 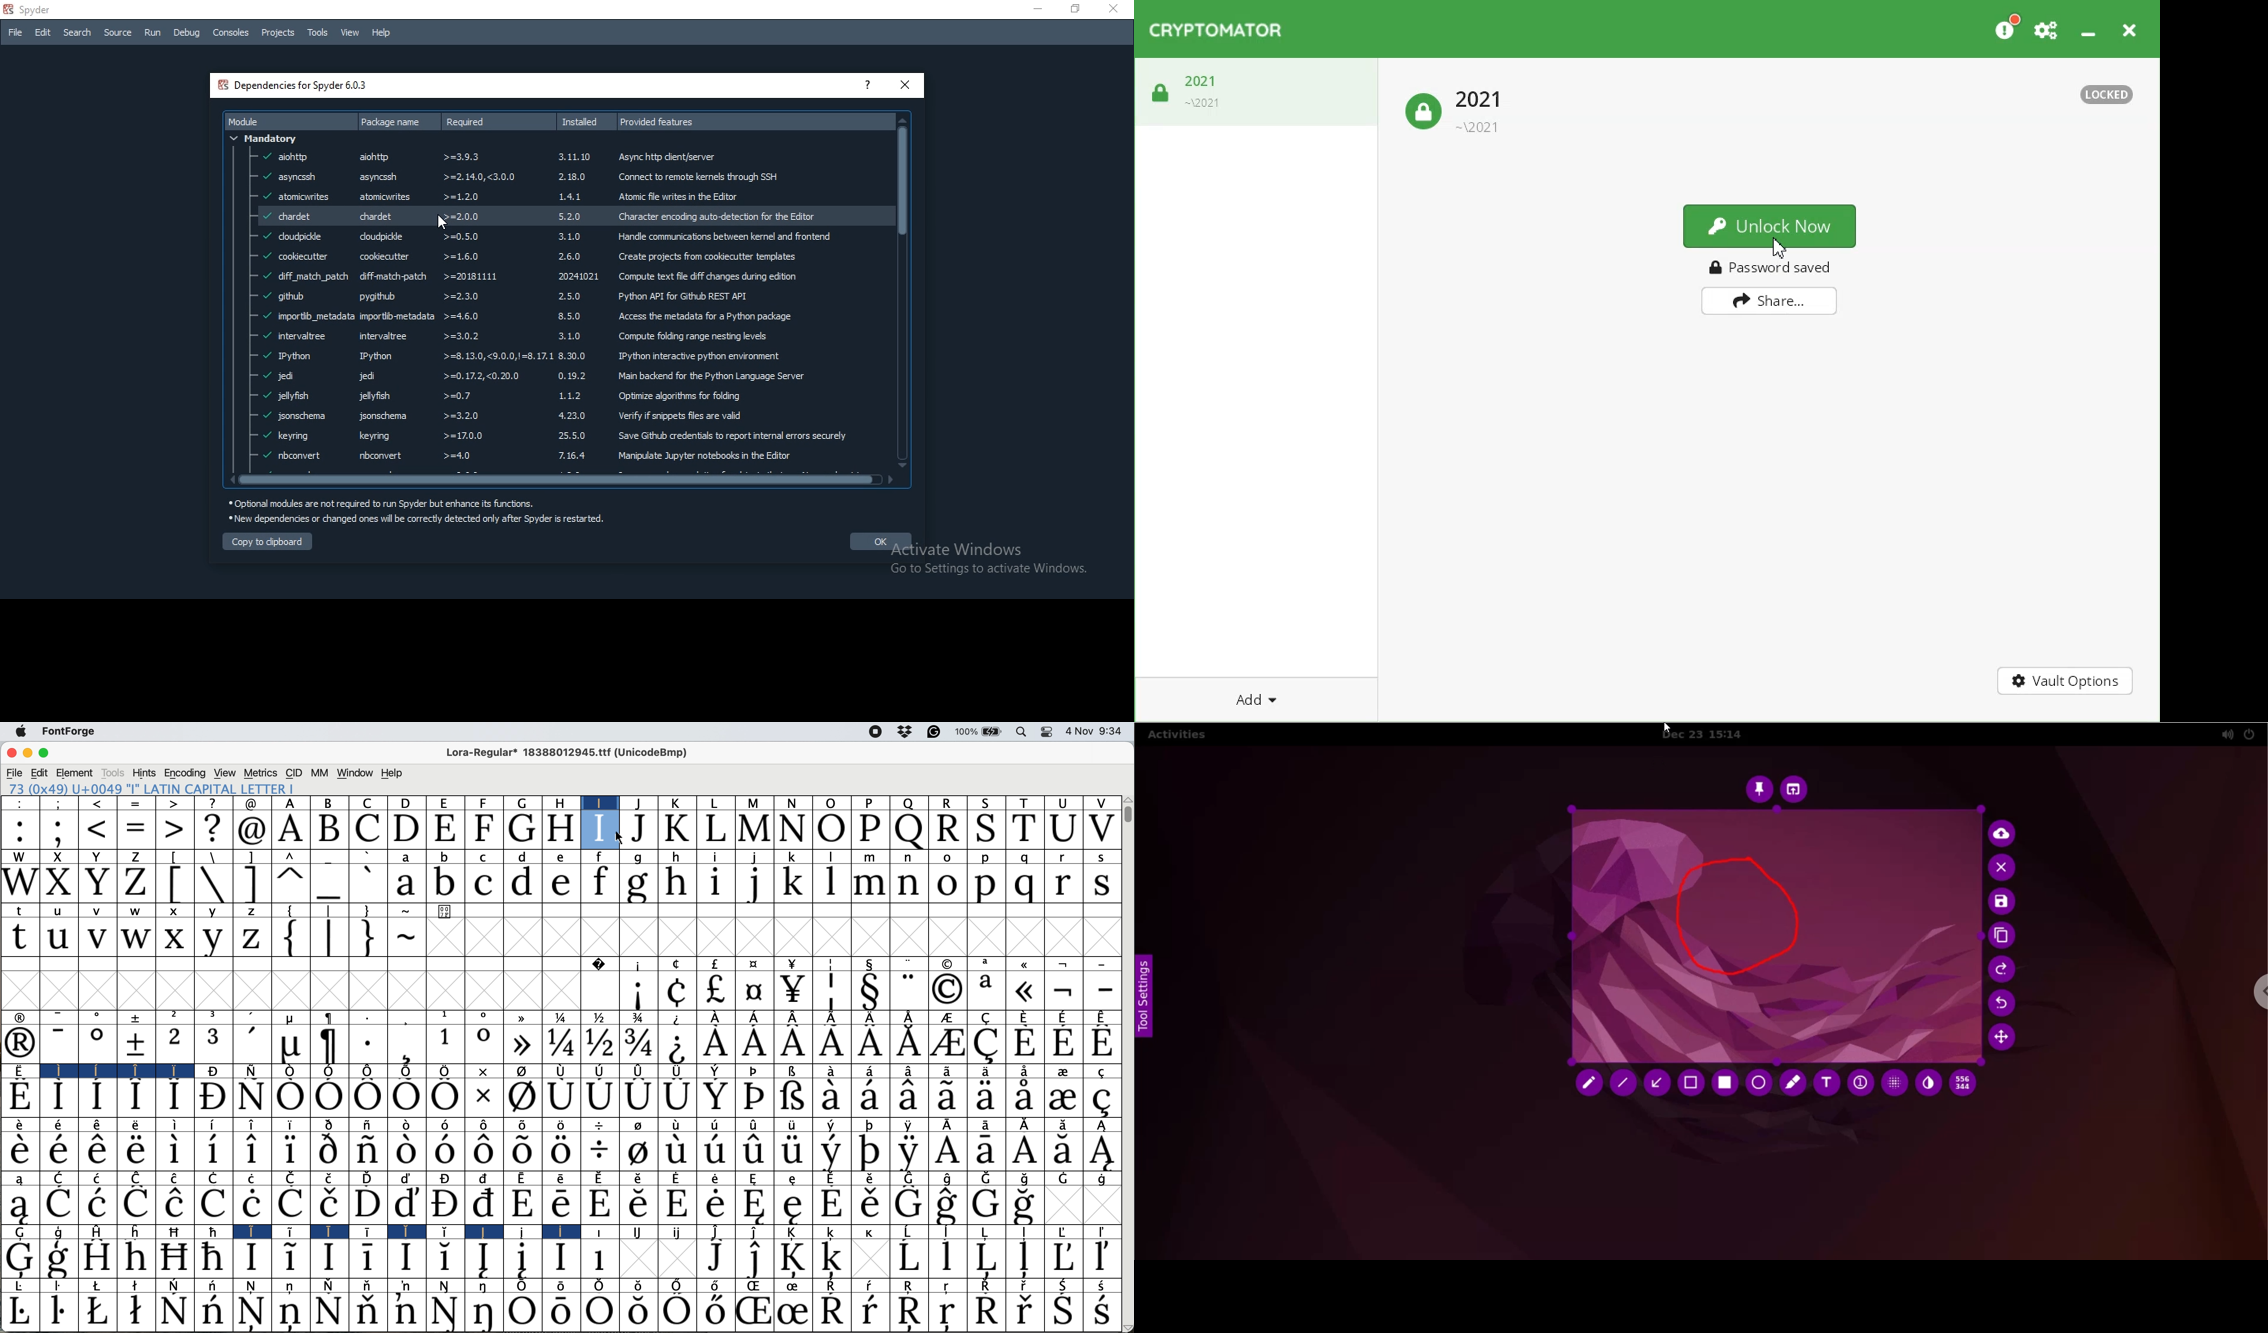 What do you see at coordinates (714, 803) in the screenshot?
I see `L` at bounding box center [714, 803].